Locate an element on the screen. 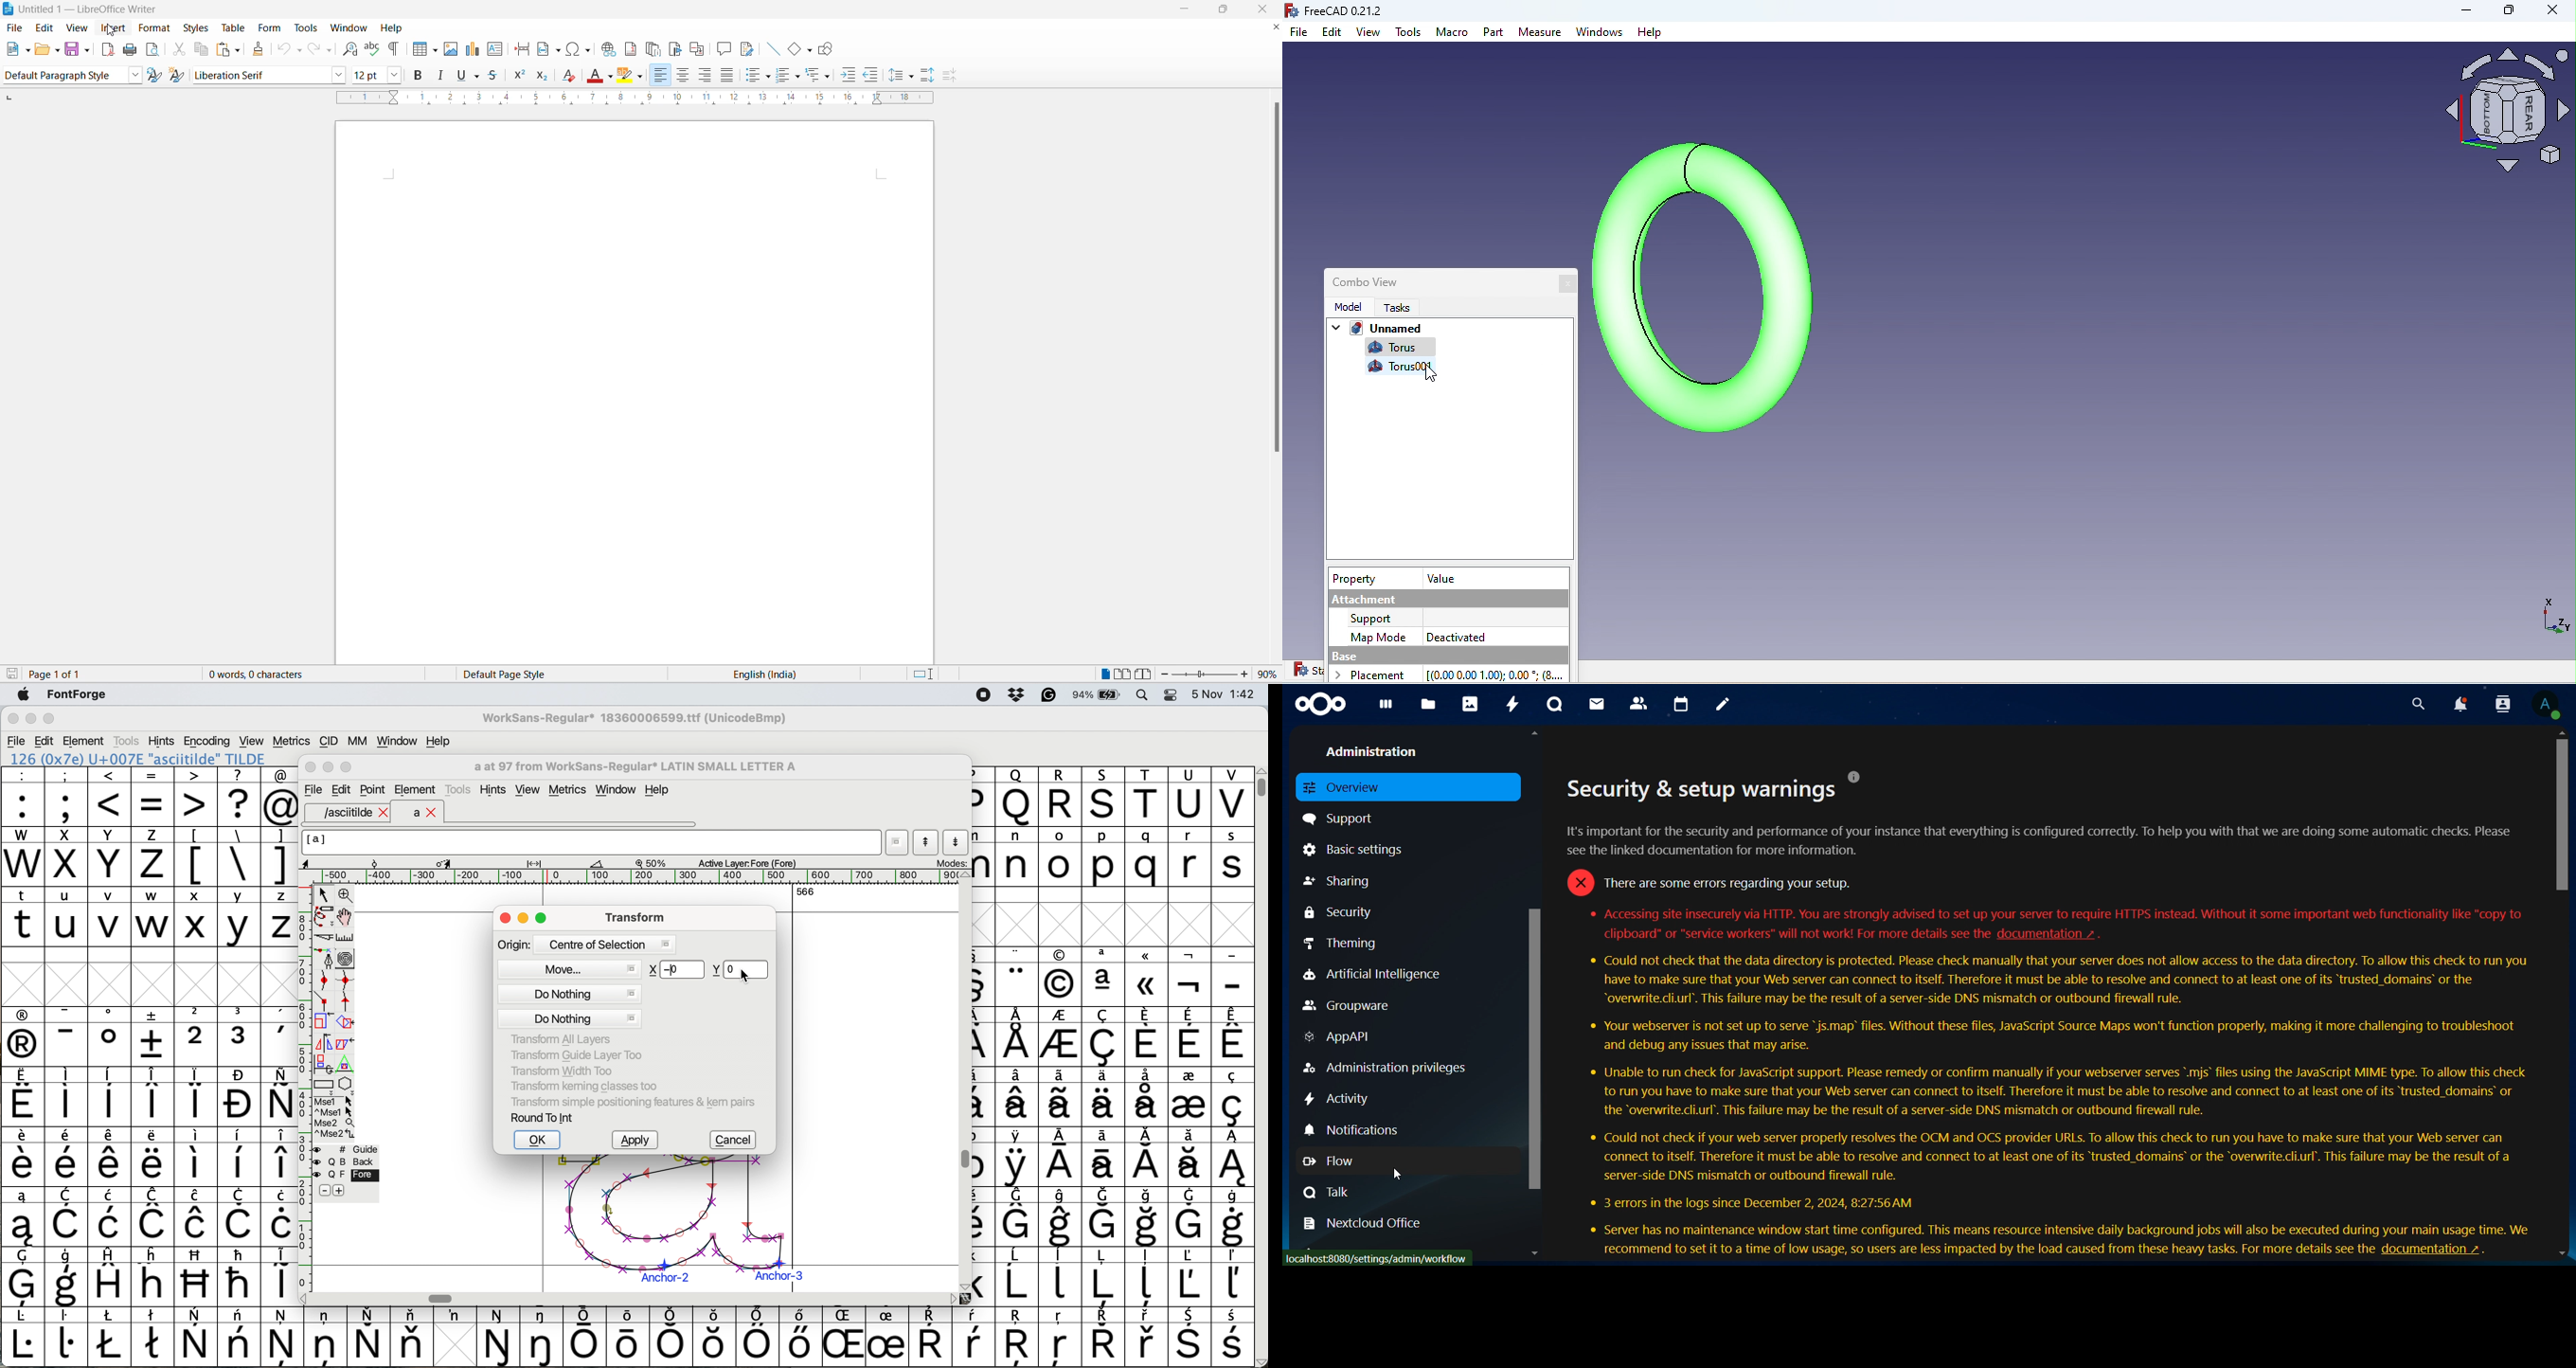  search is located at coordinates (2415, 704).